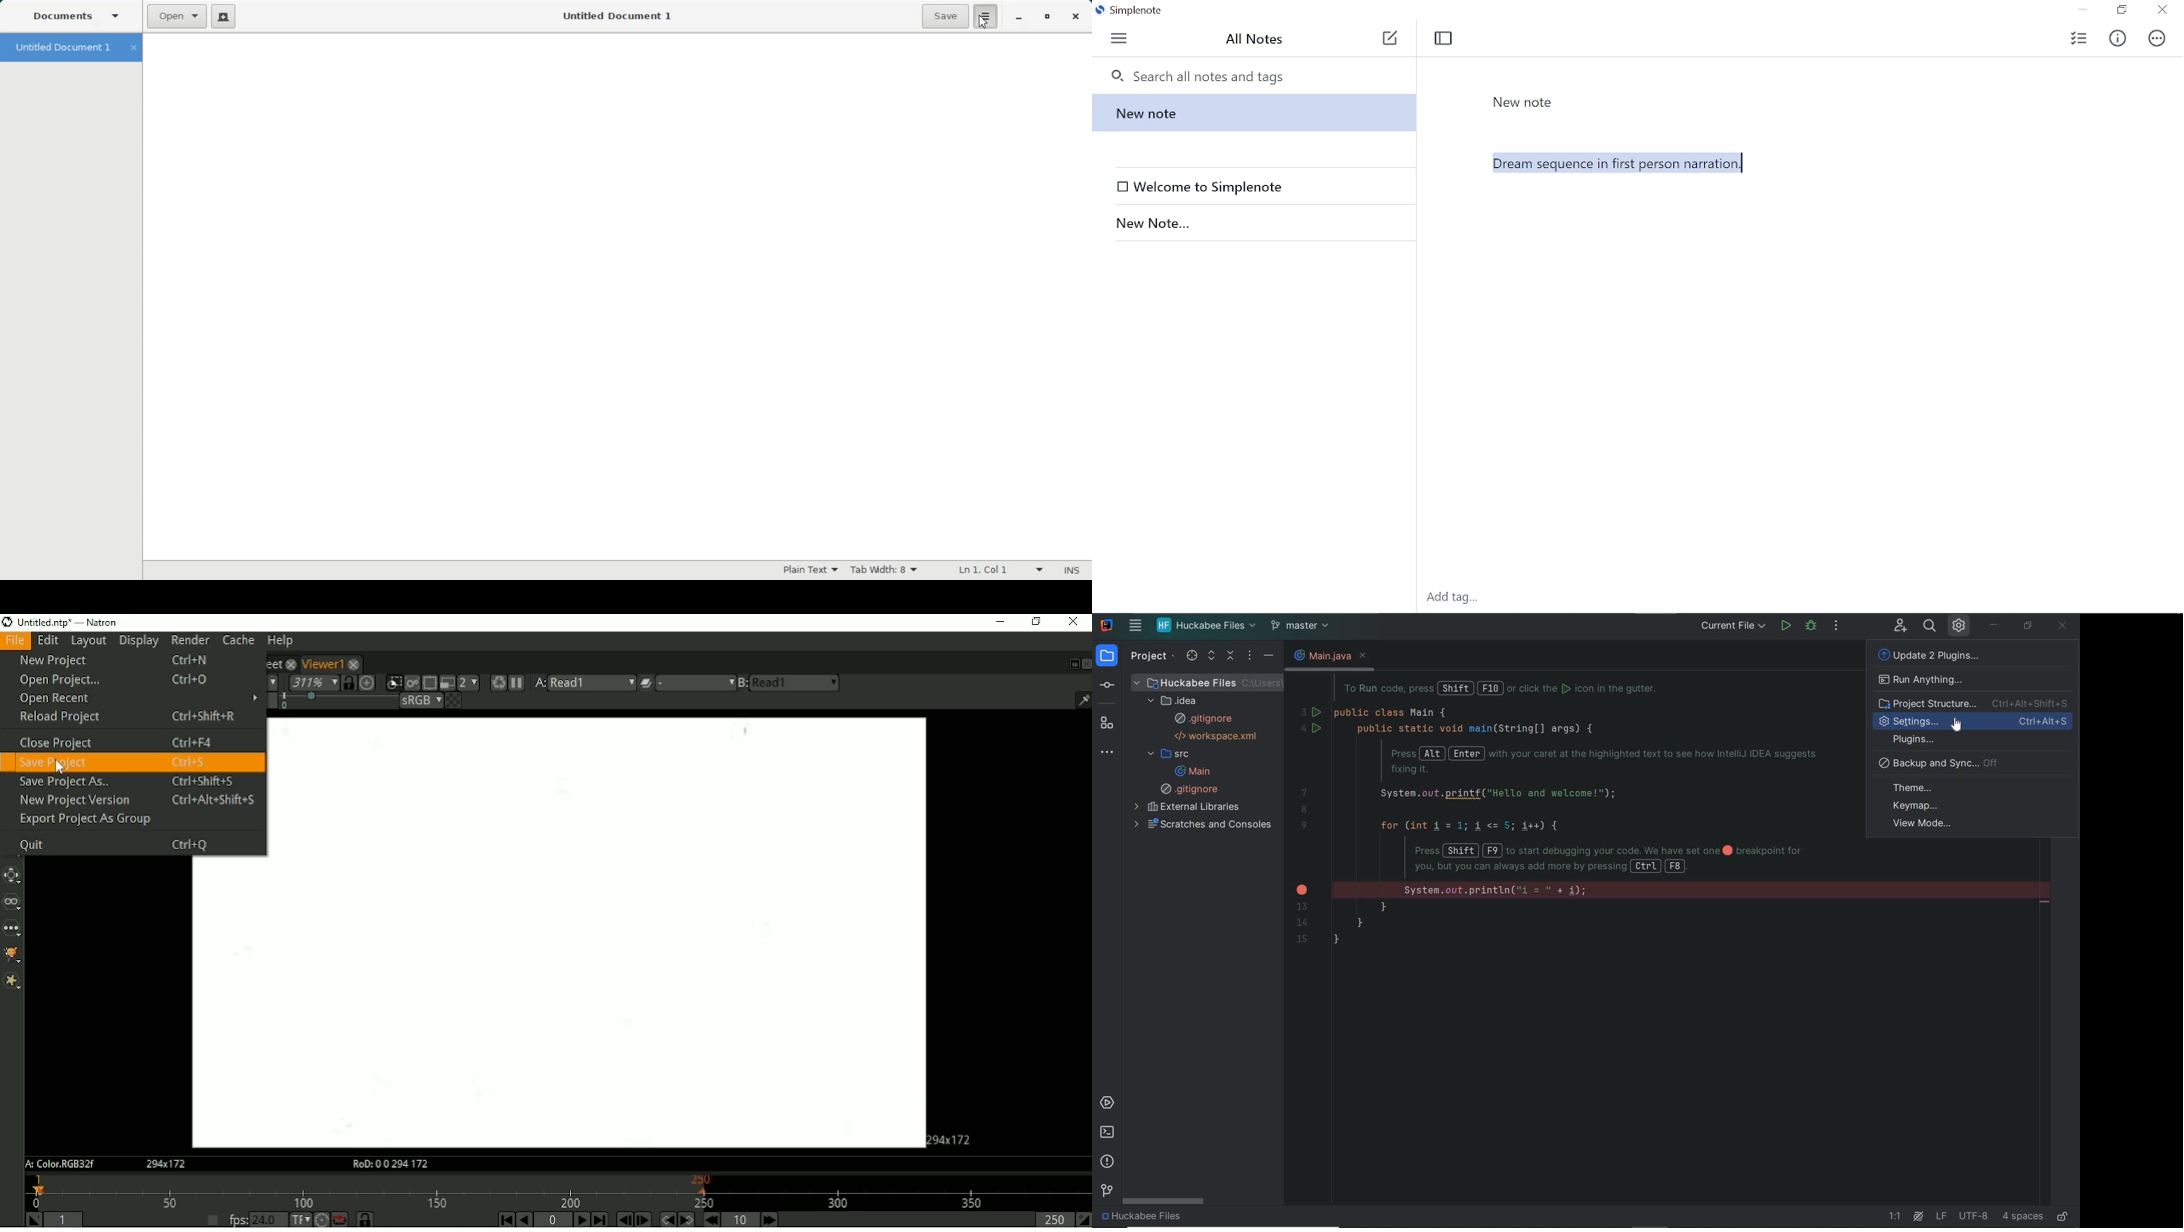  What do you see at coordinates (2029, 626) in the screenshot?
I see `restore down` at bounding box center [2029, 626].